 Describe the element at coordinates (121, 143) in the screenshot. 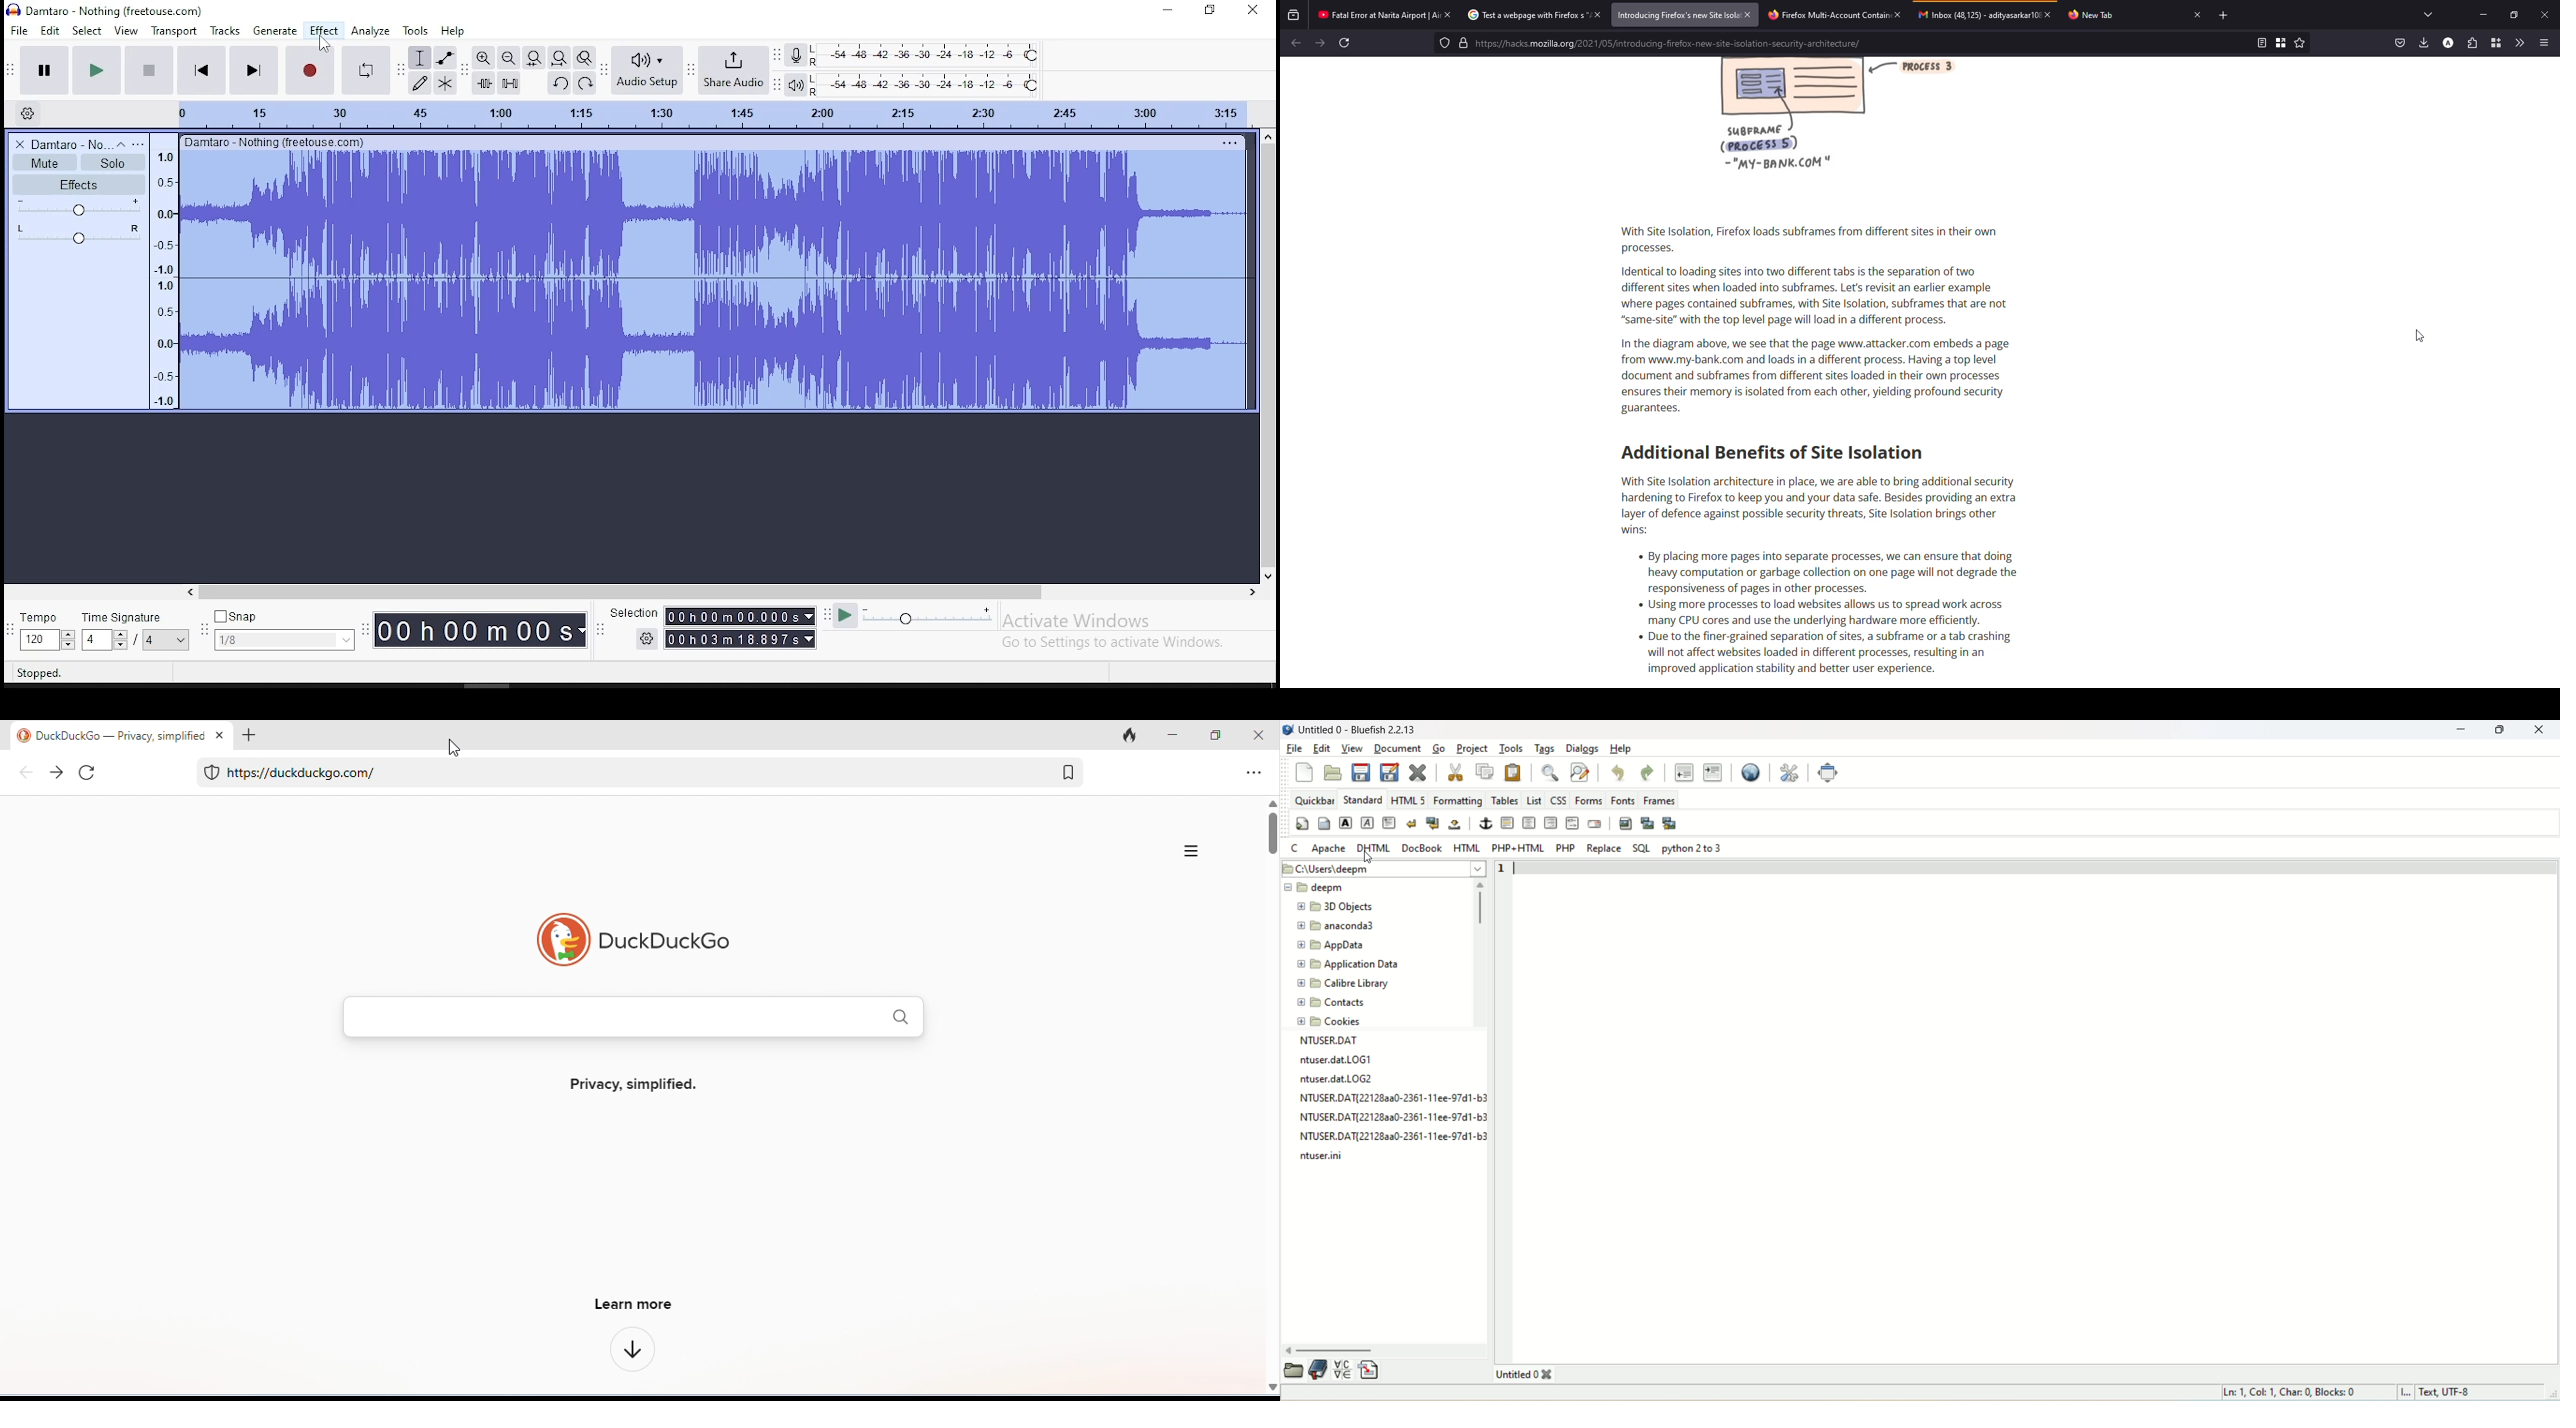

I see `collapse` at that location.